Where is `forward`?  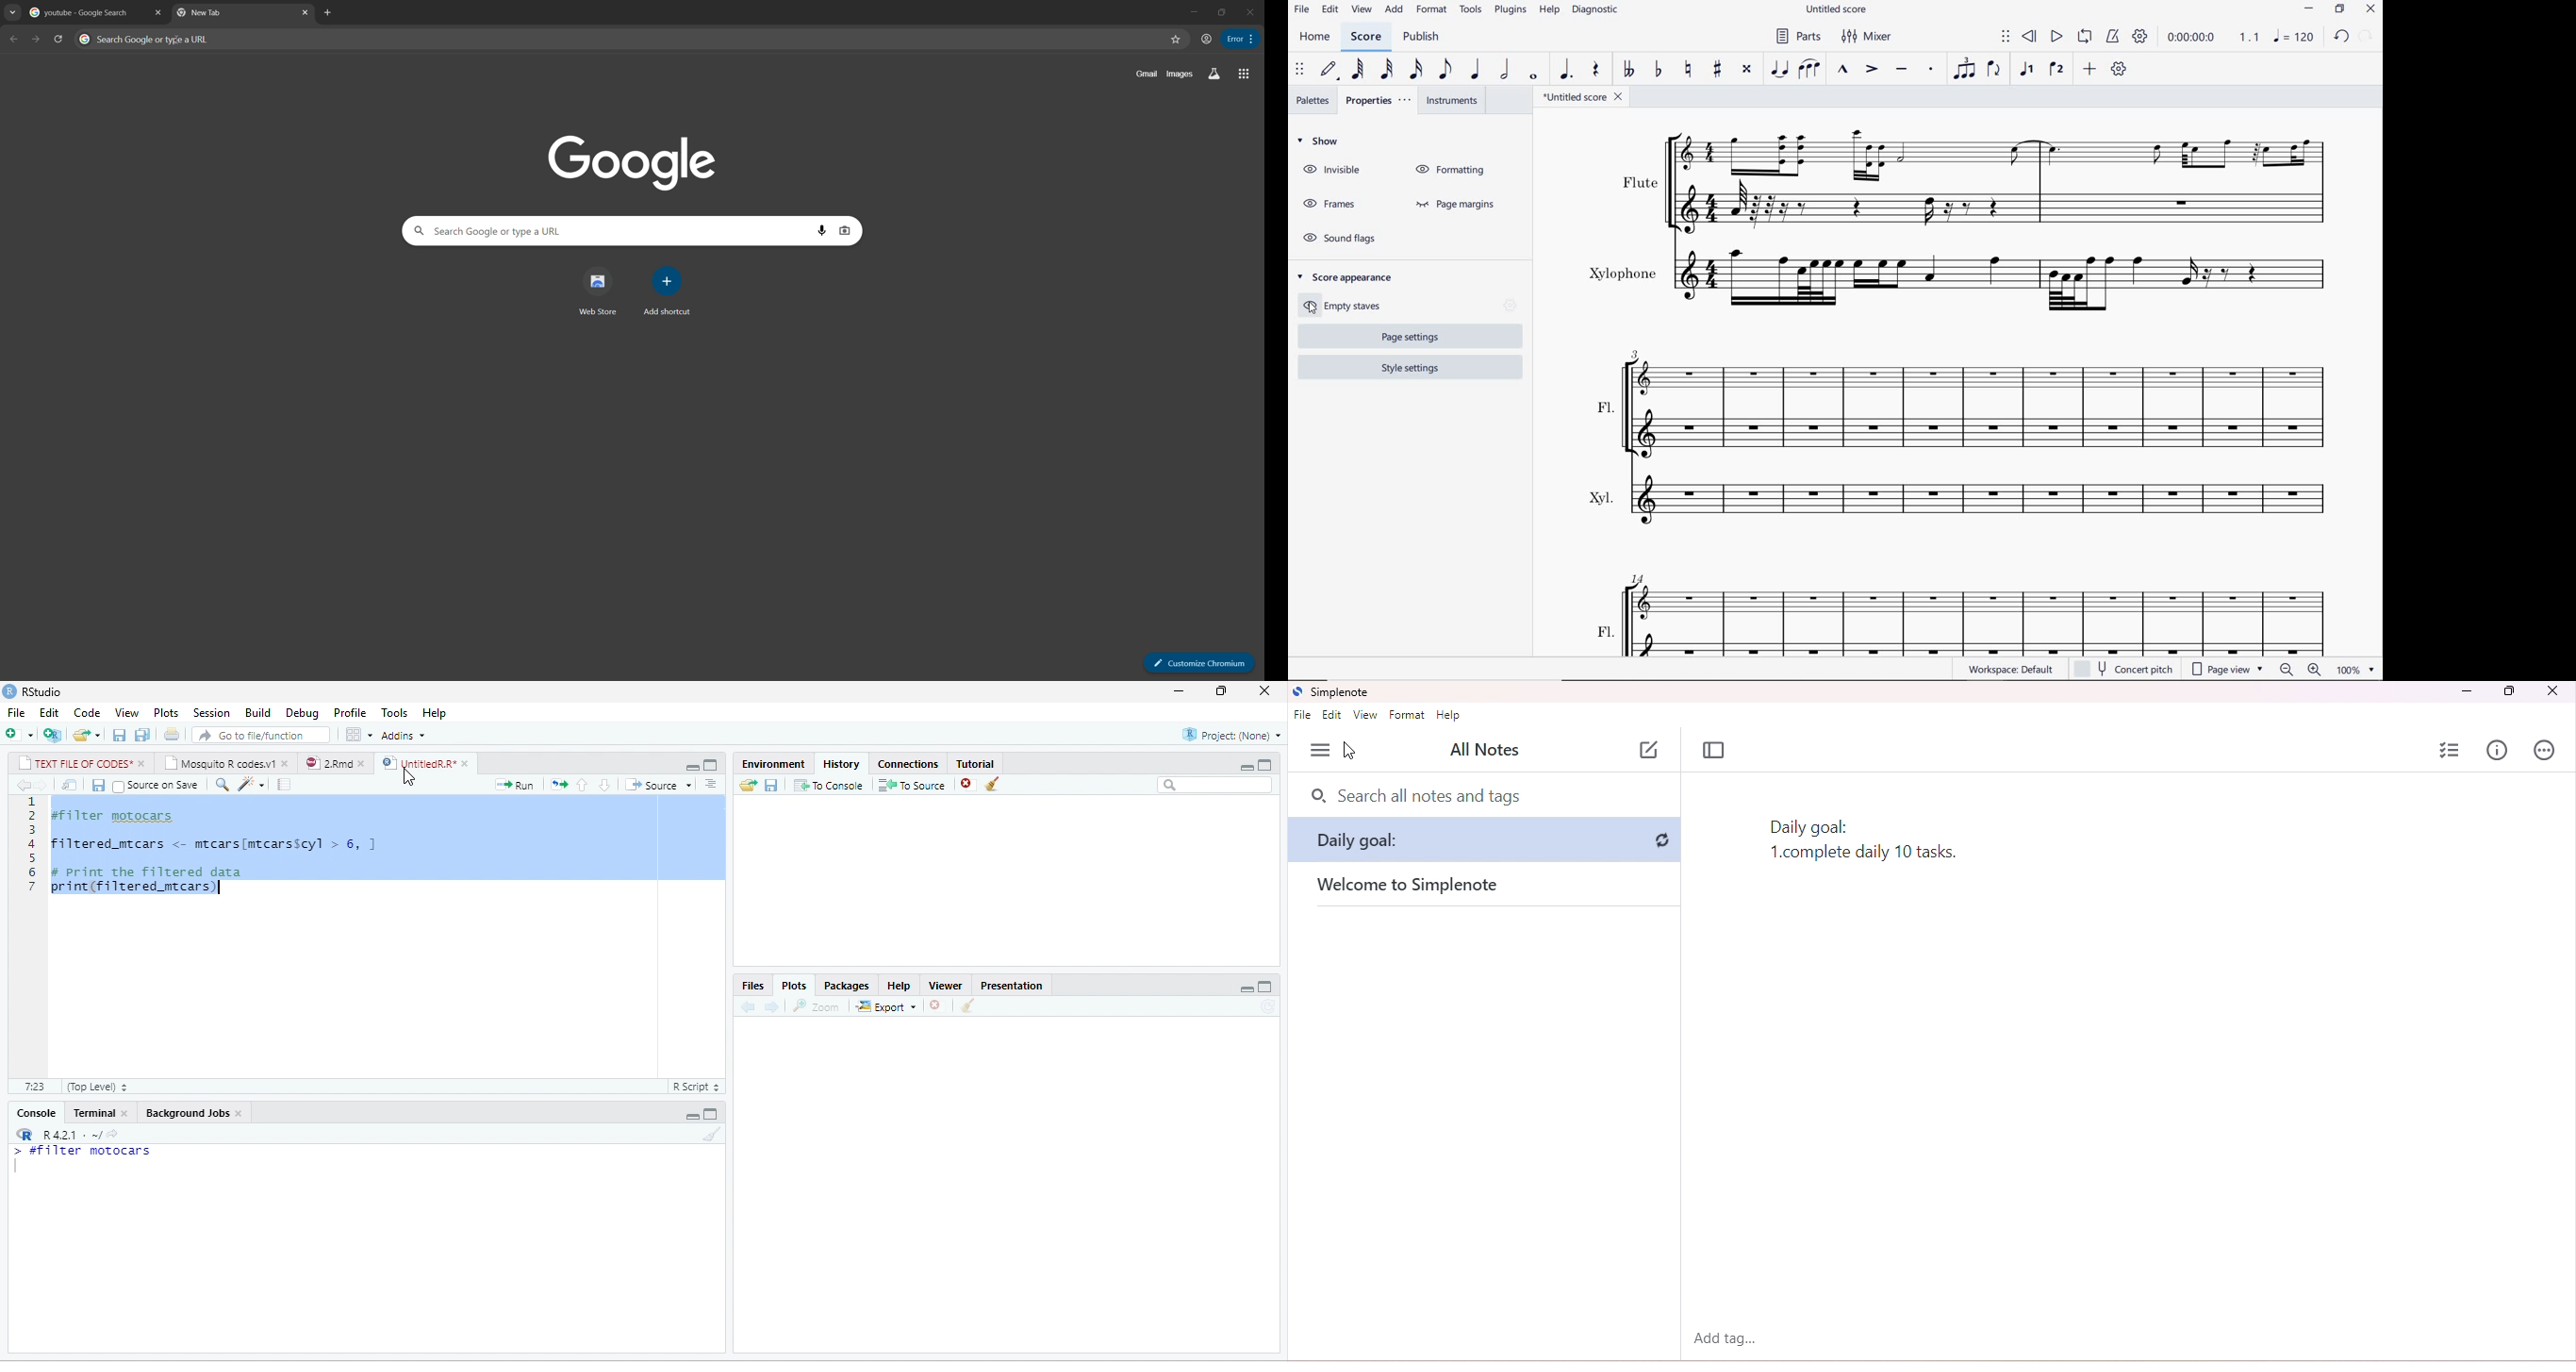 forward is located at coordinates (41, 785).